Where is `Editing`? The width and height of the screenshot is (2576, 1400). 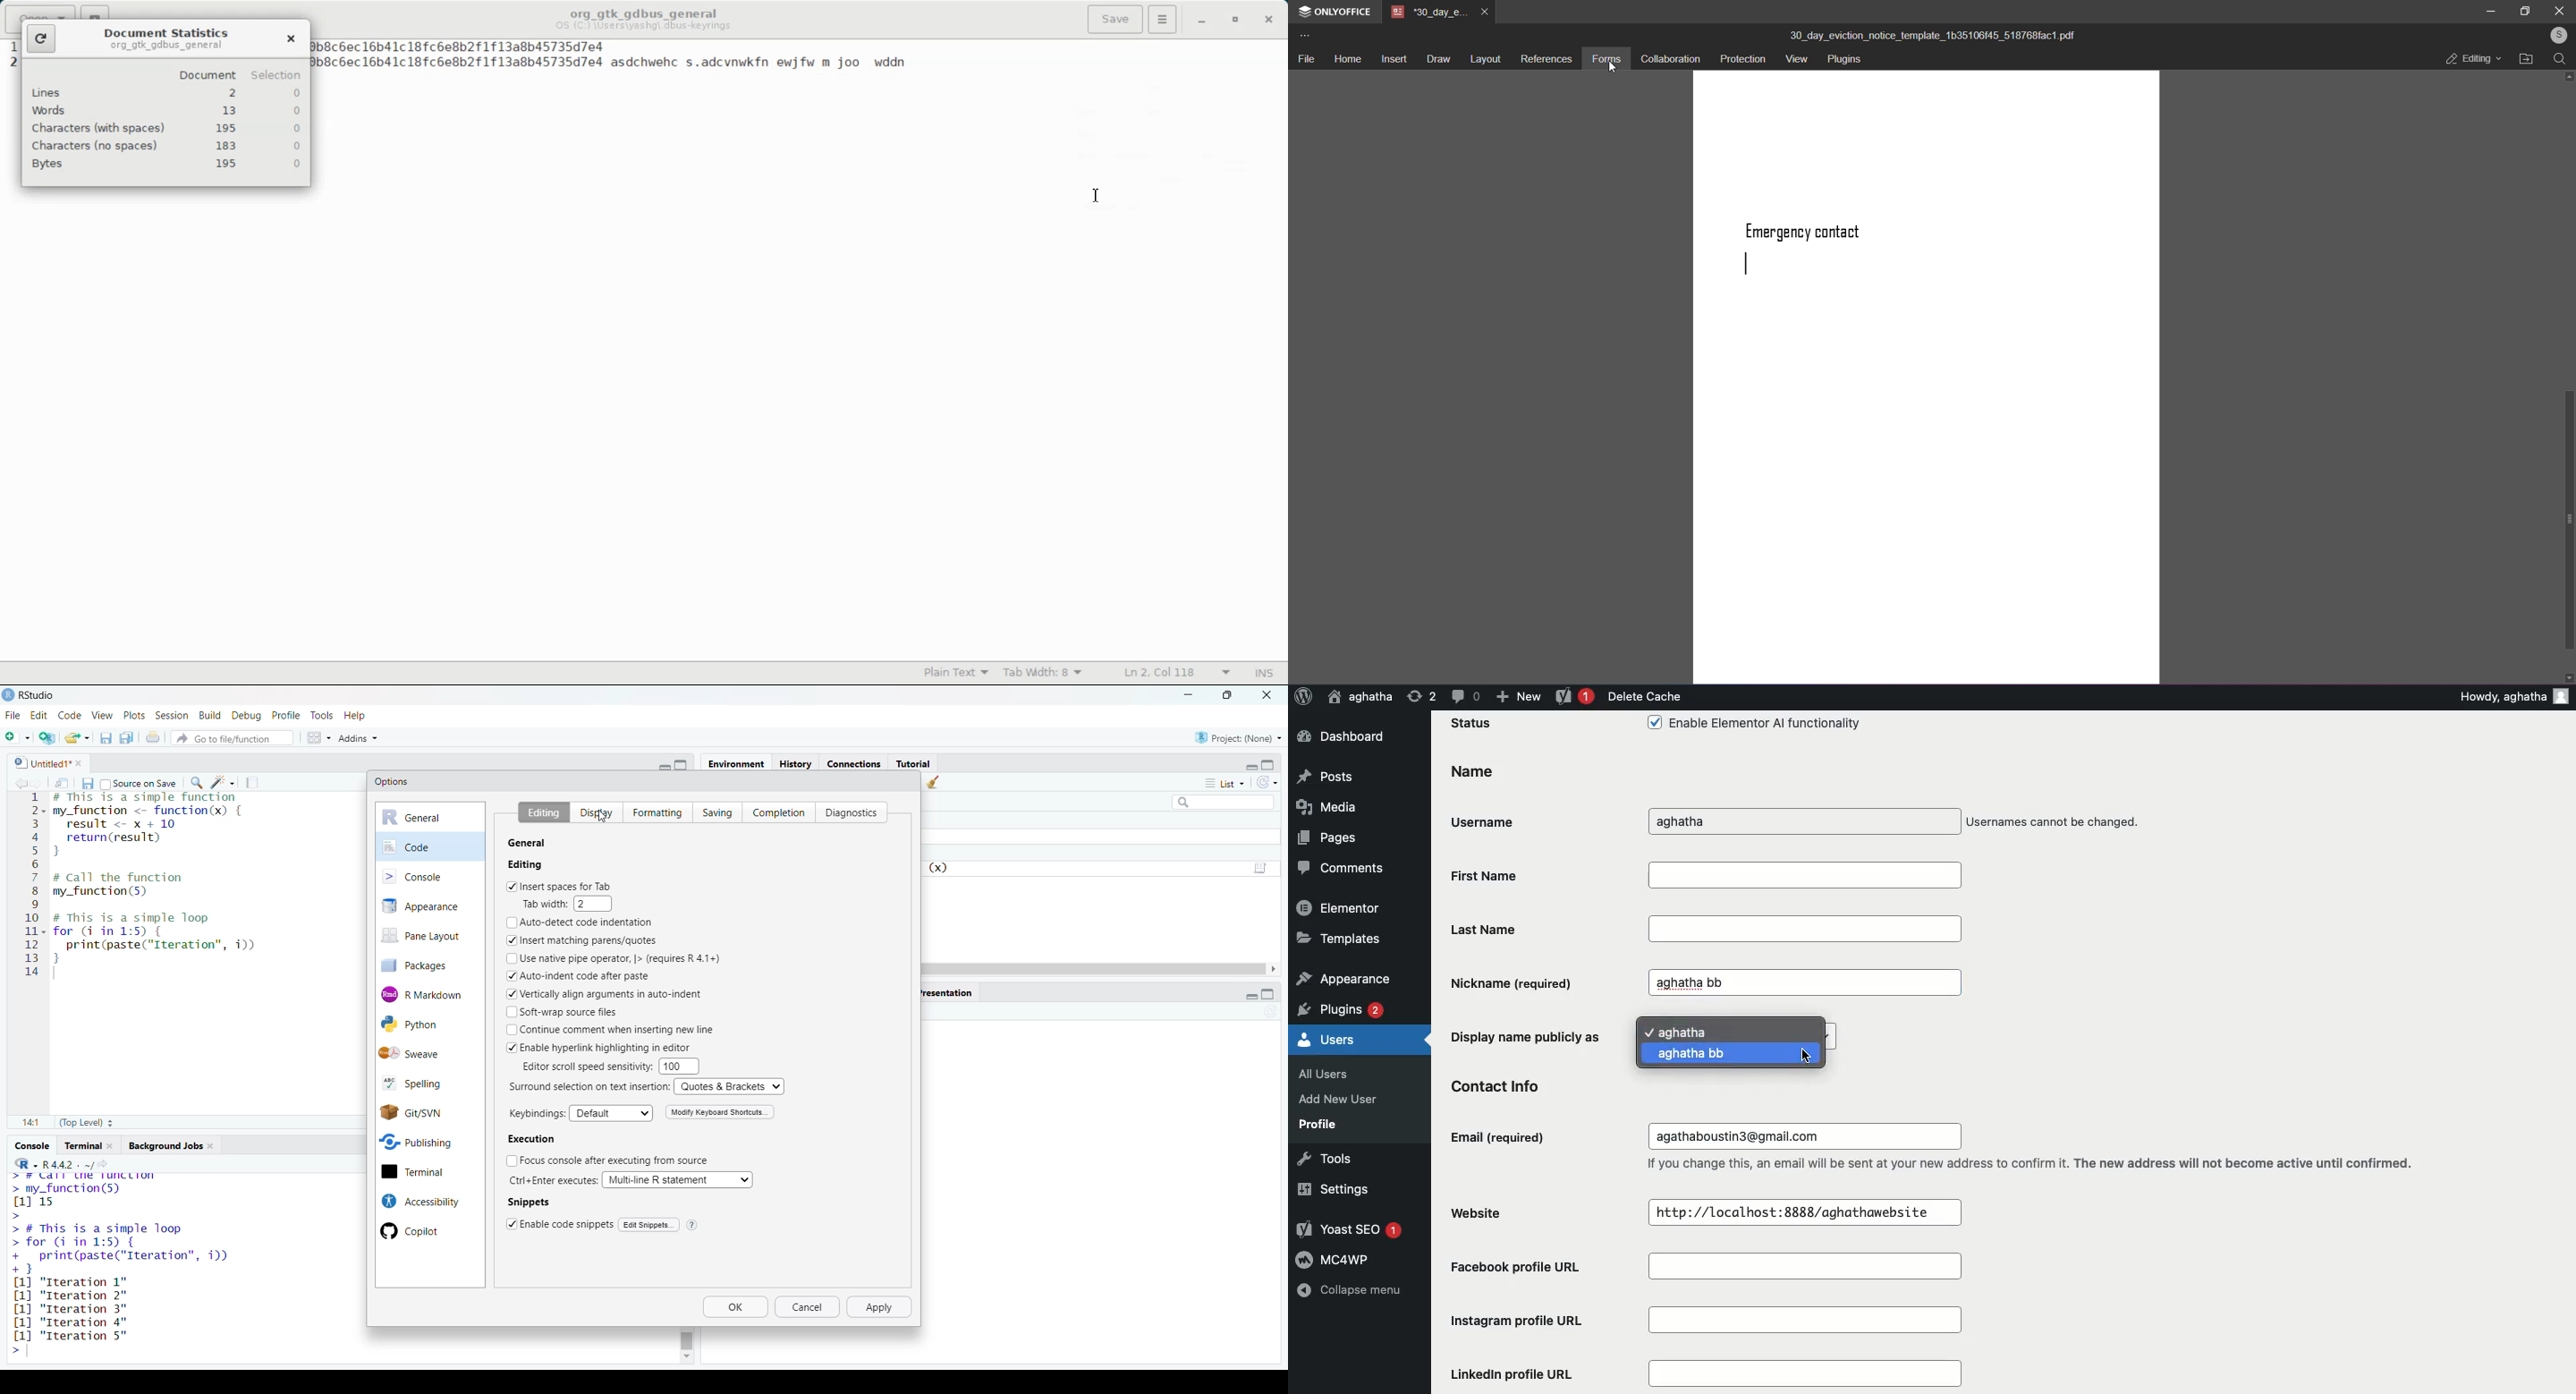
Editing is located at coordinates (544, 812).